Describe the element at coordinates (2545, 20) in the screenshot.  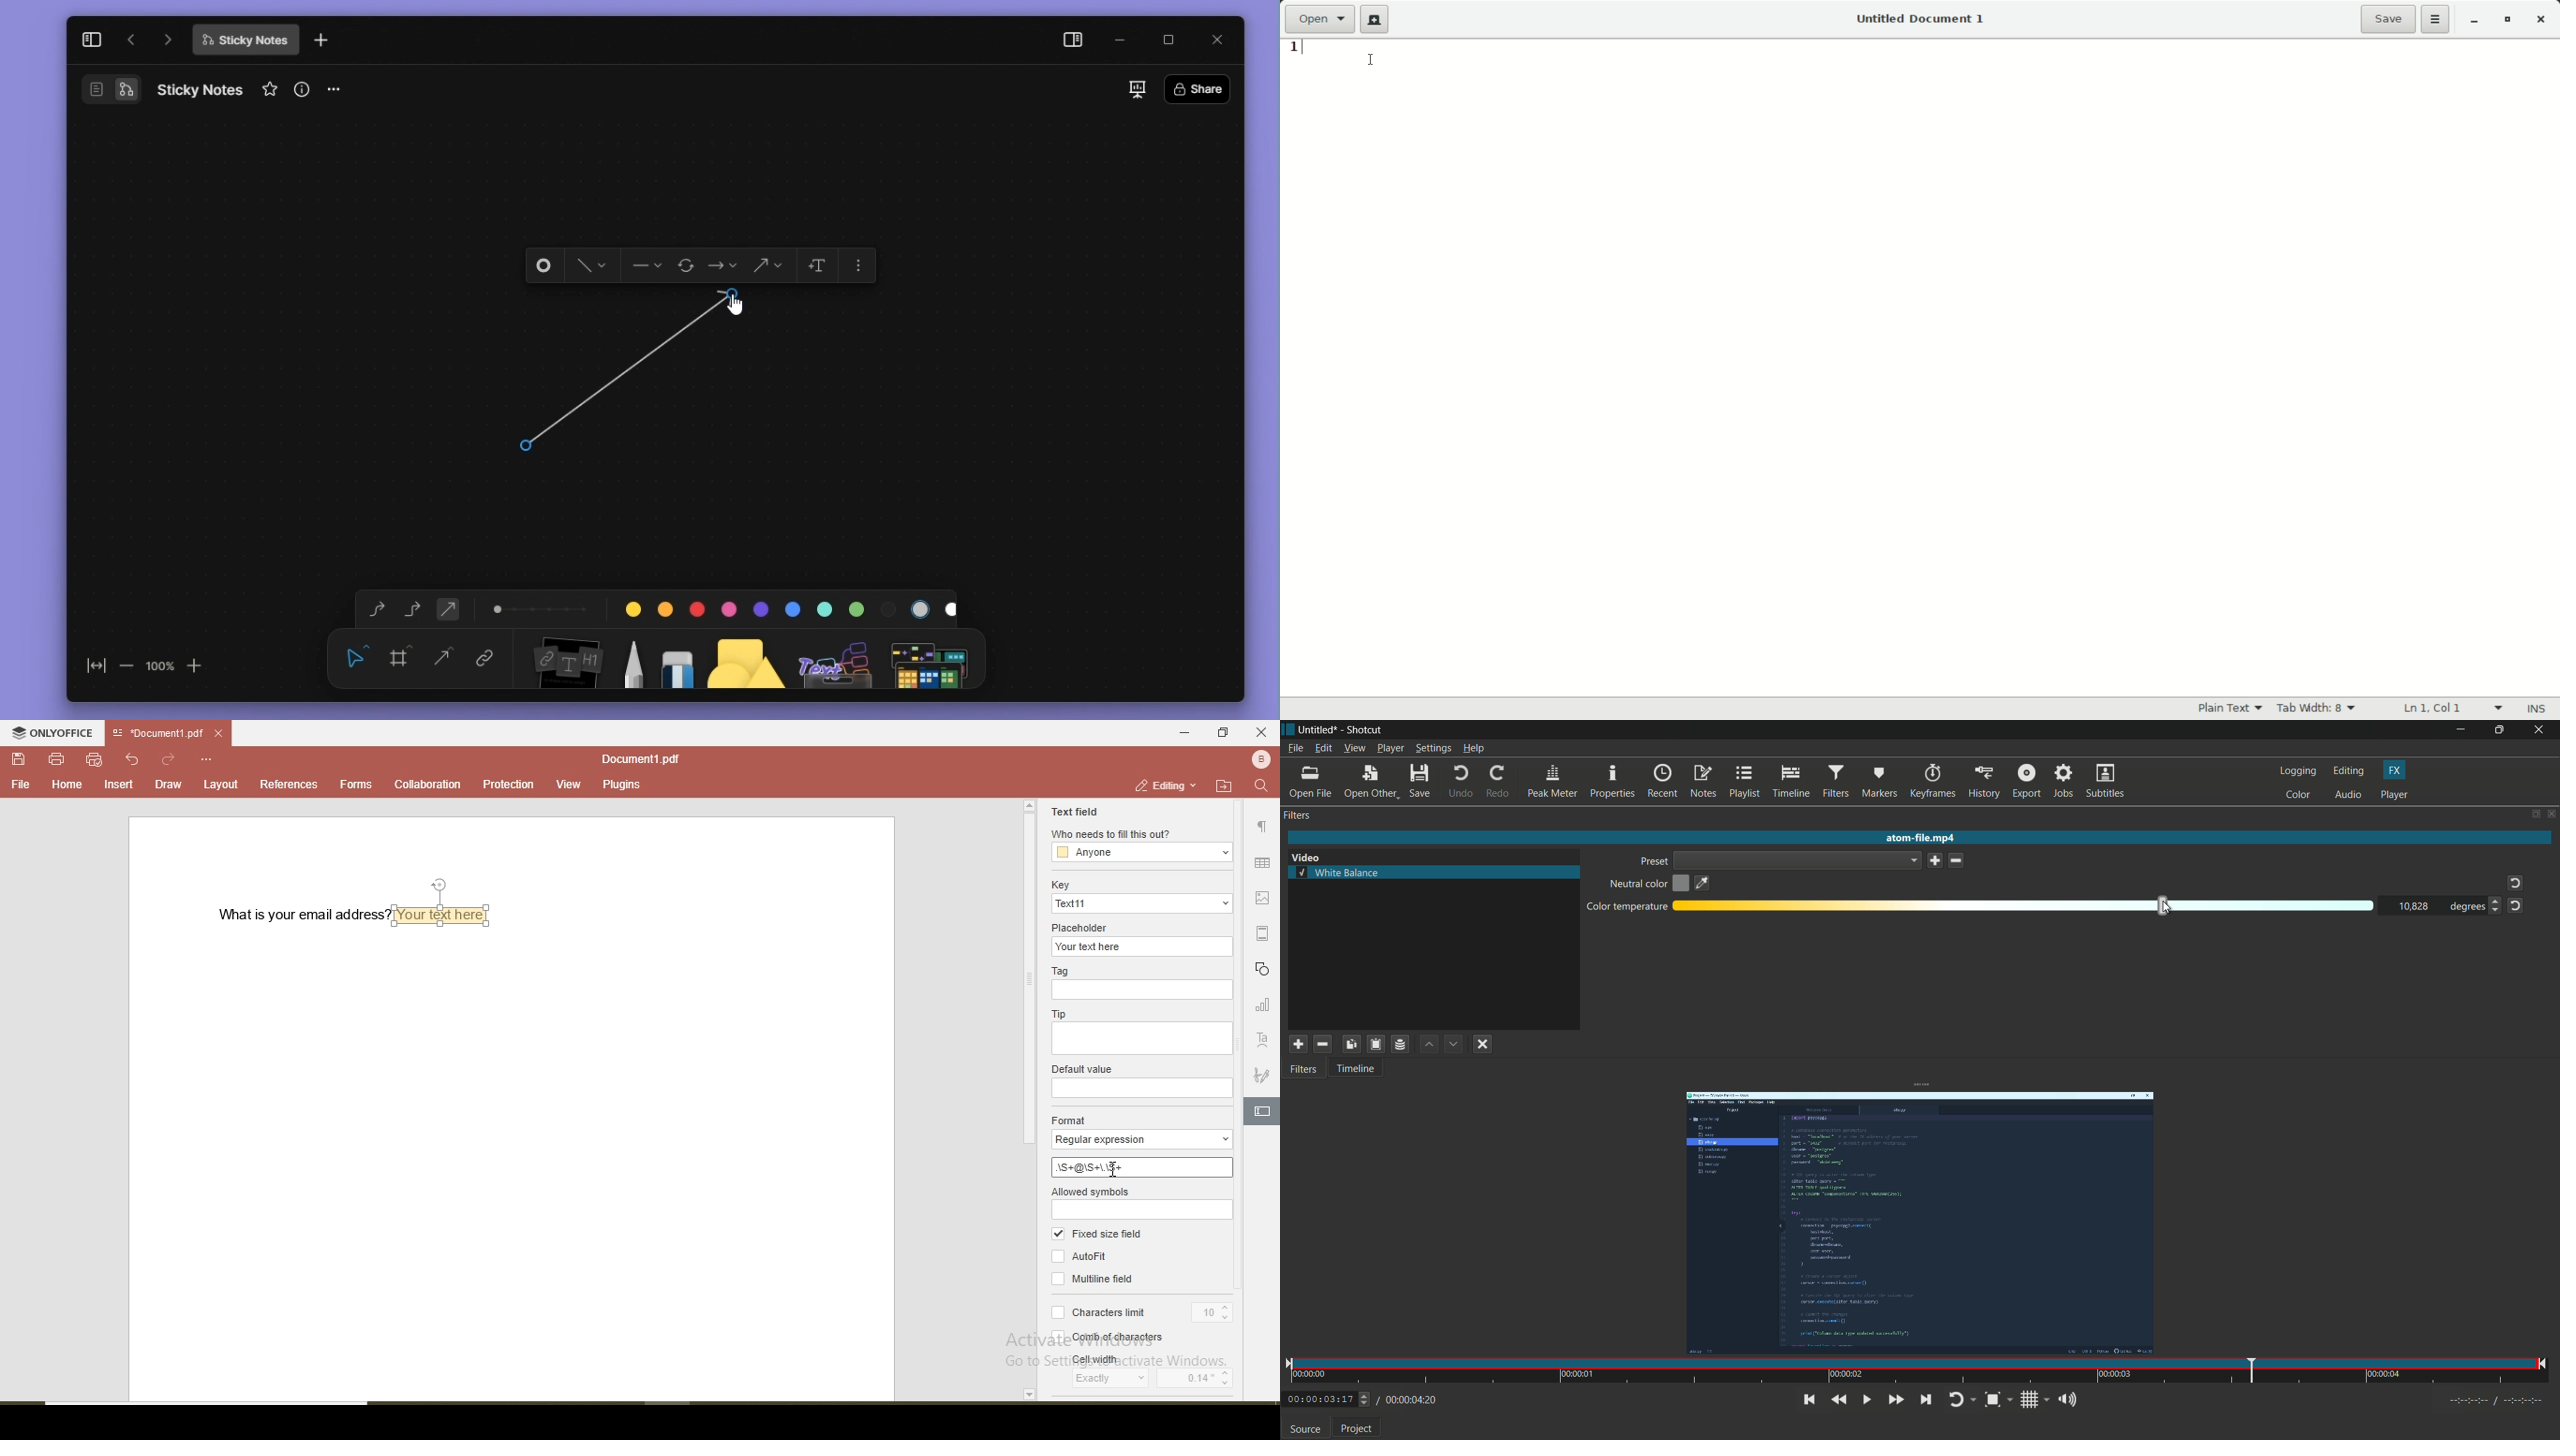
I see `close app` at that location.